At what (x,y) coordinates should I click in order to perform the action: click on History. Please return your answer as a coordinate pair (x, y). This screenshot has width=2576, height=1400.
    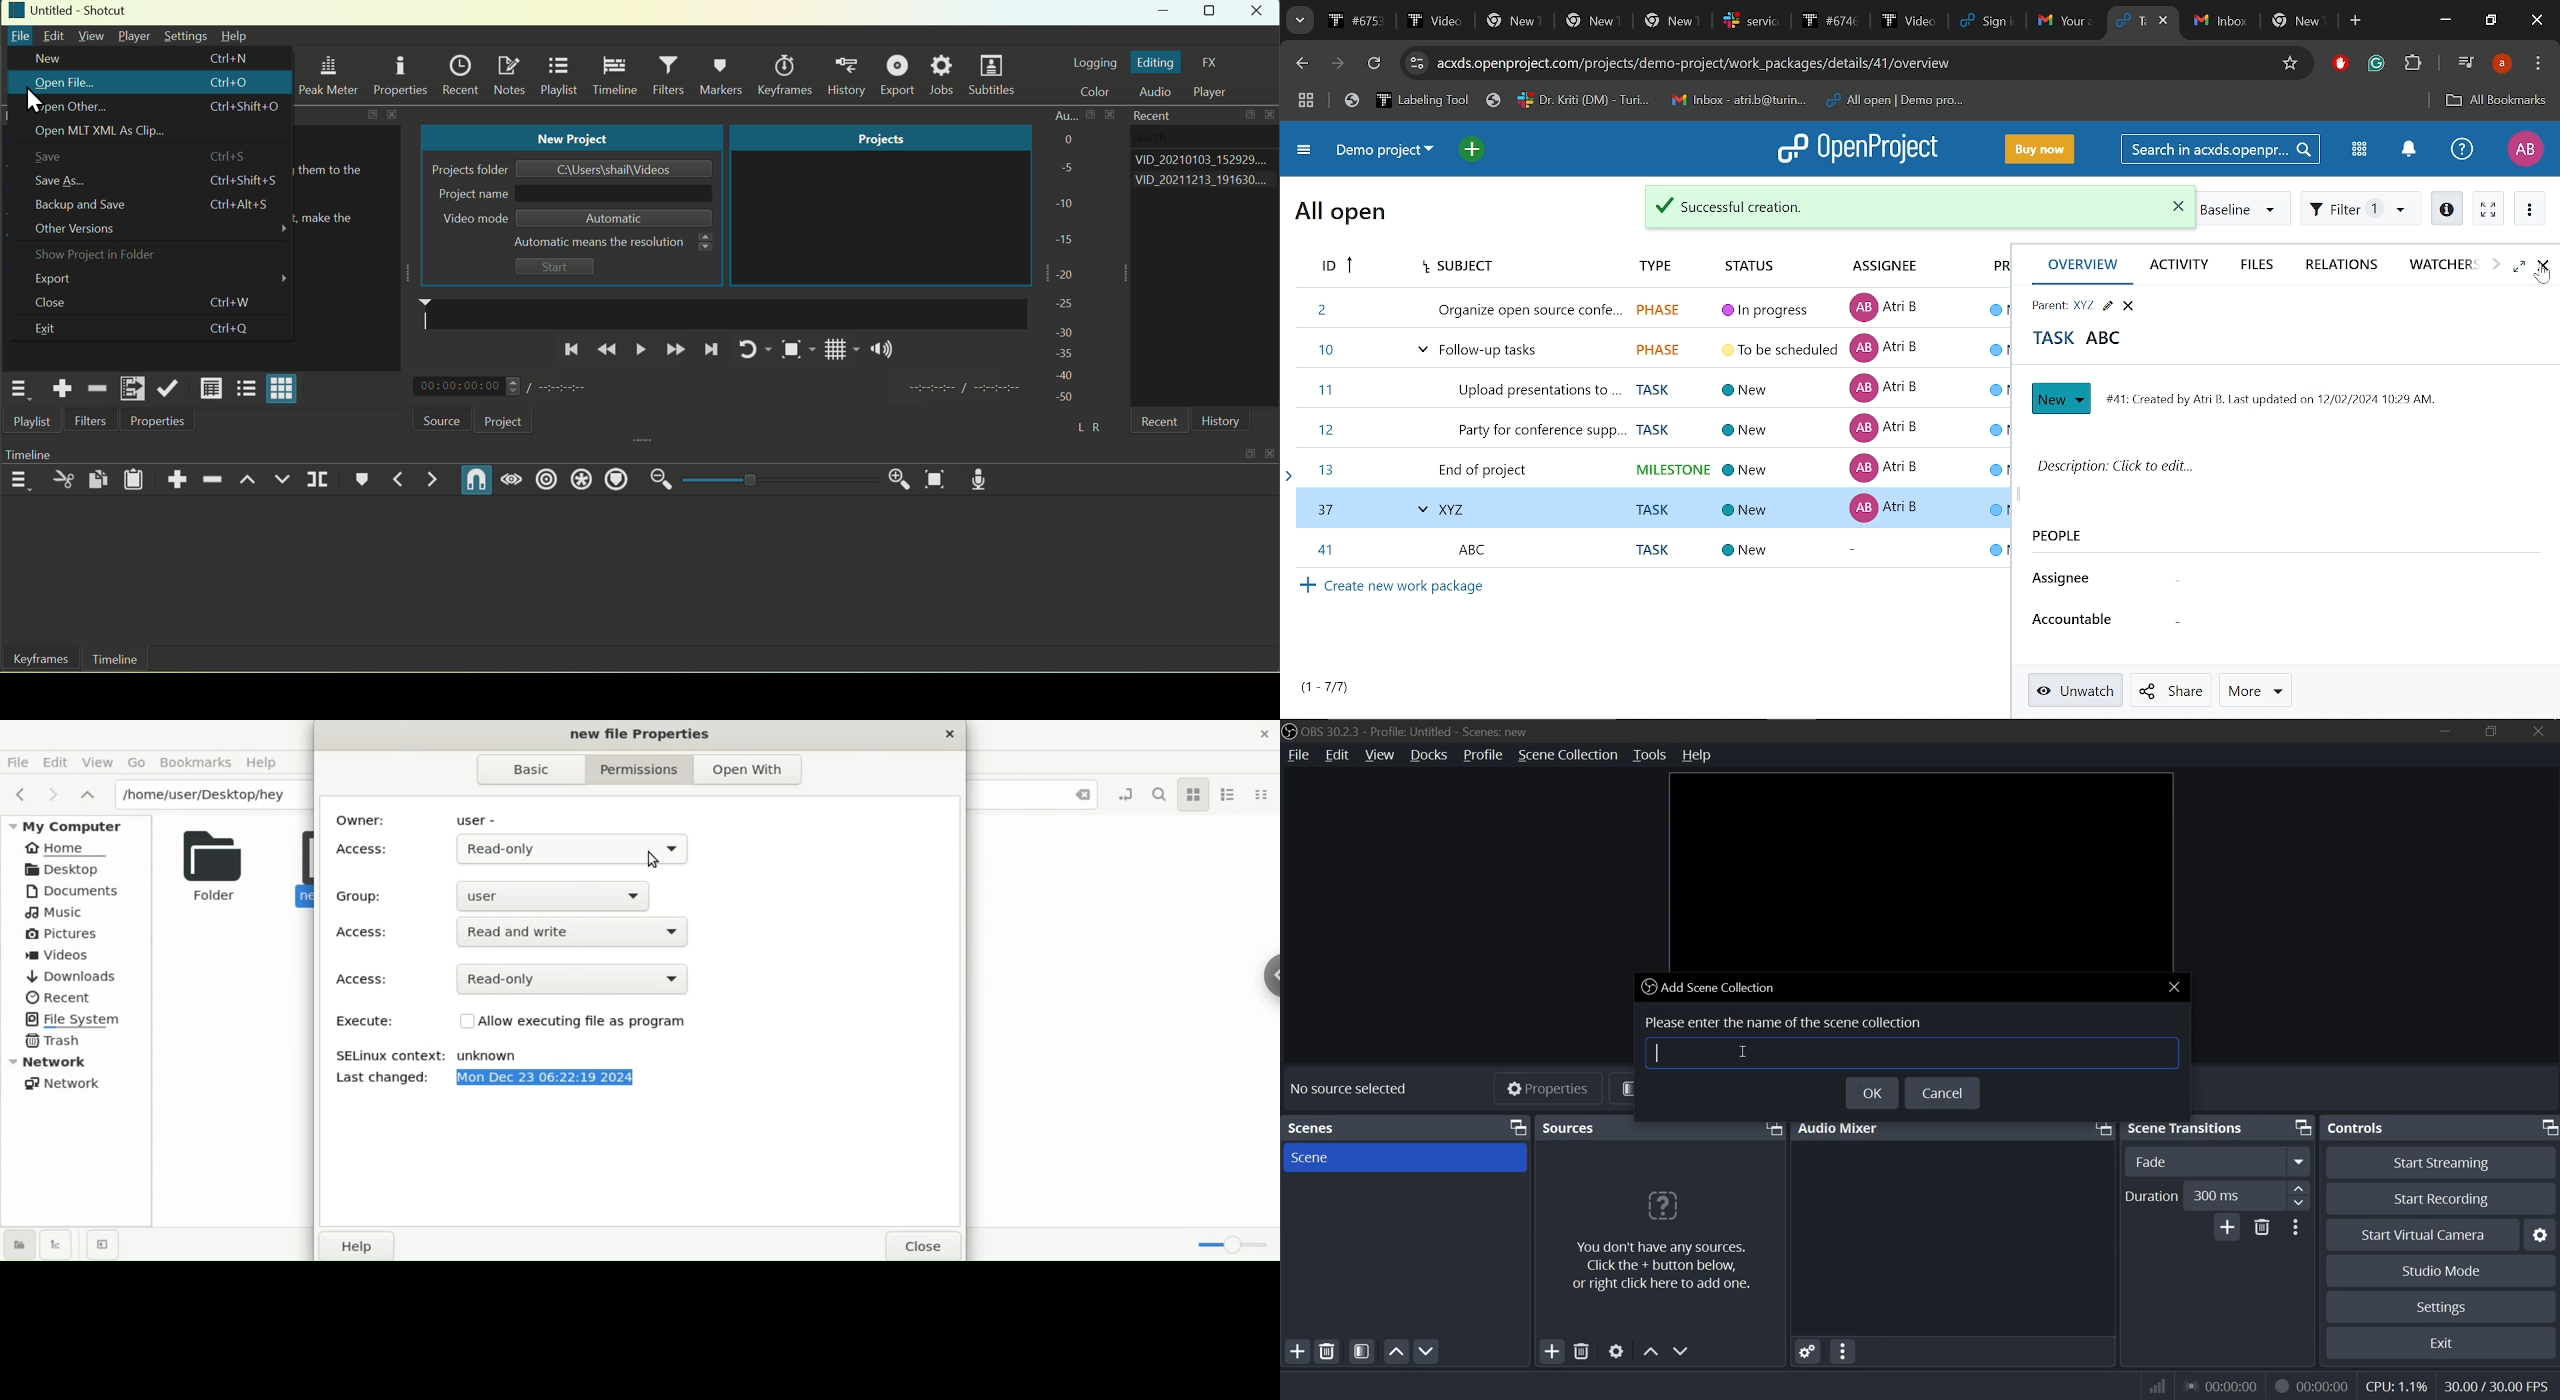
    Looking at the image, I should click on (850, 75).